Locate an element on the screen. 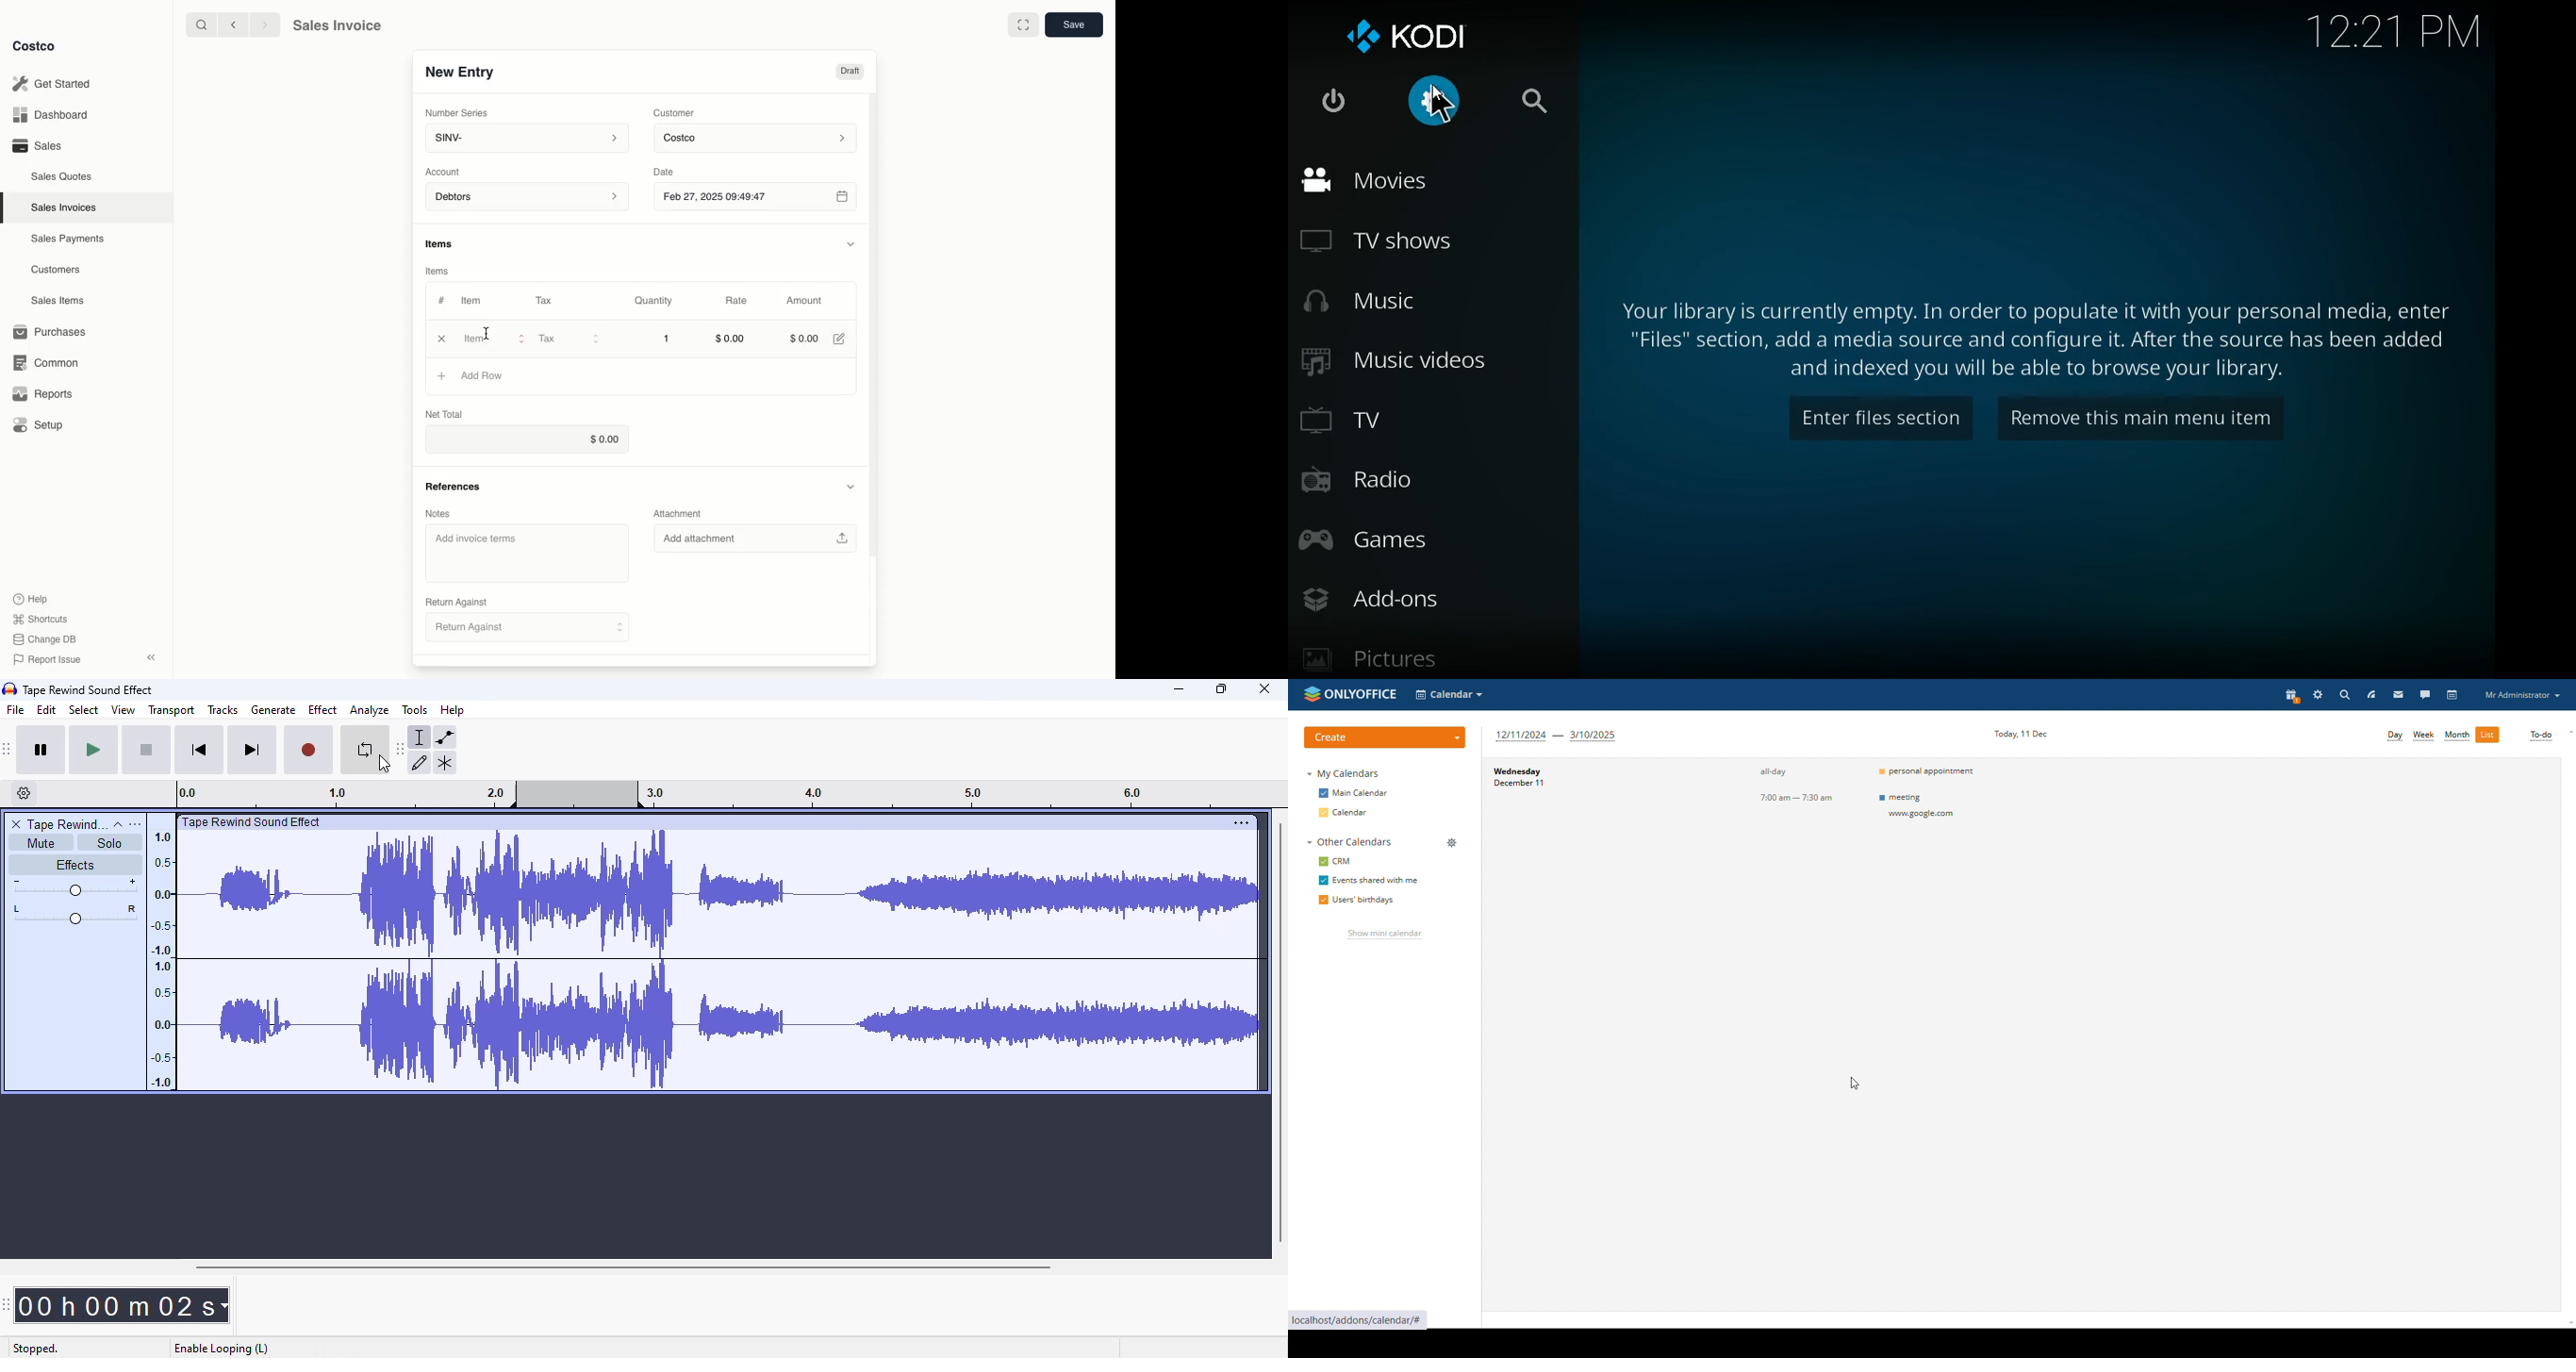 This screenshot has height=1372, width=2576. effects is located at coordinates (74, 867).